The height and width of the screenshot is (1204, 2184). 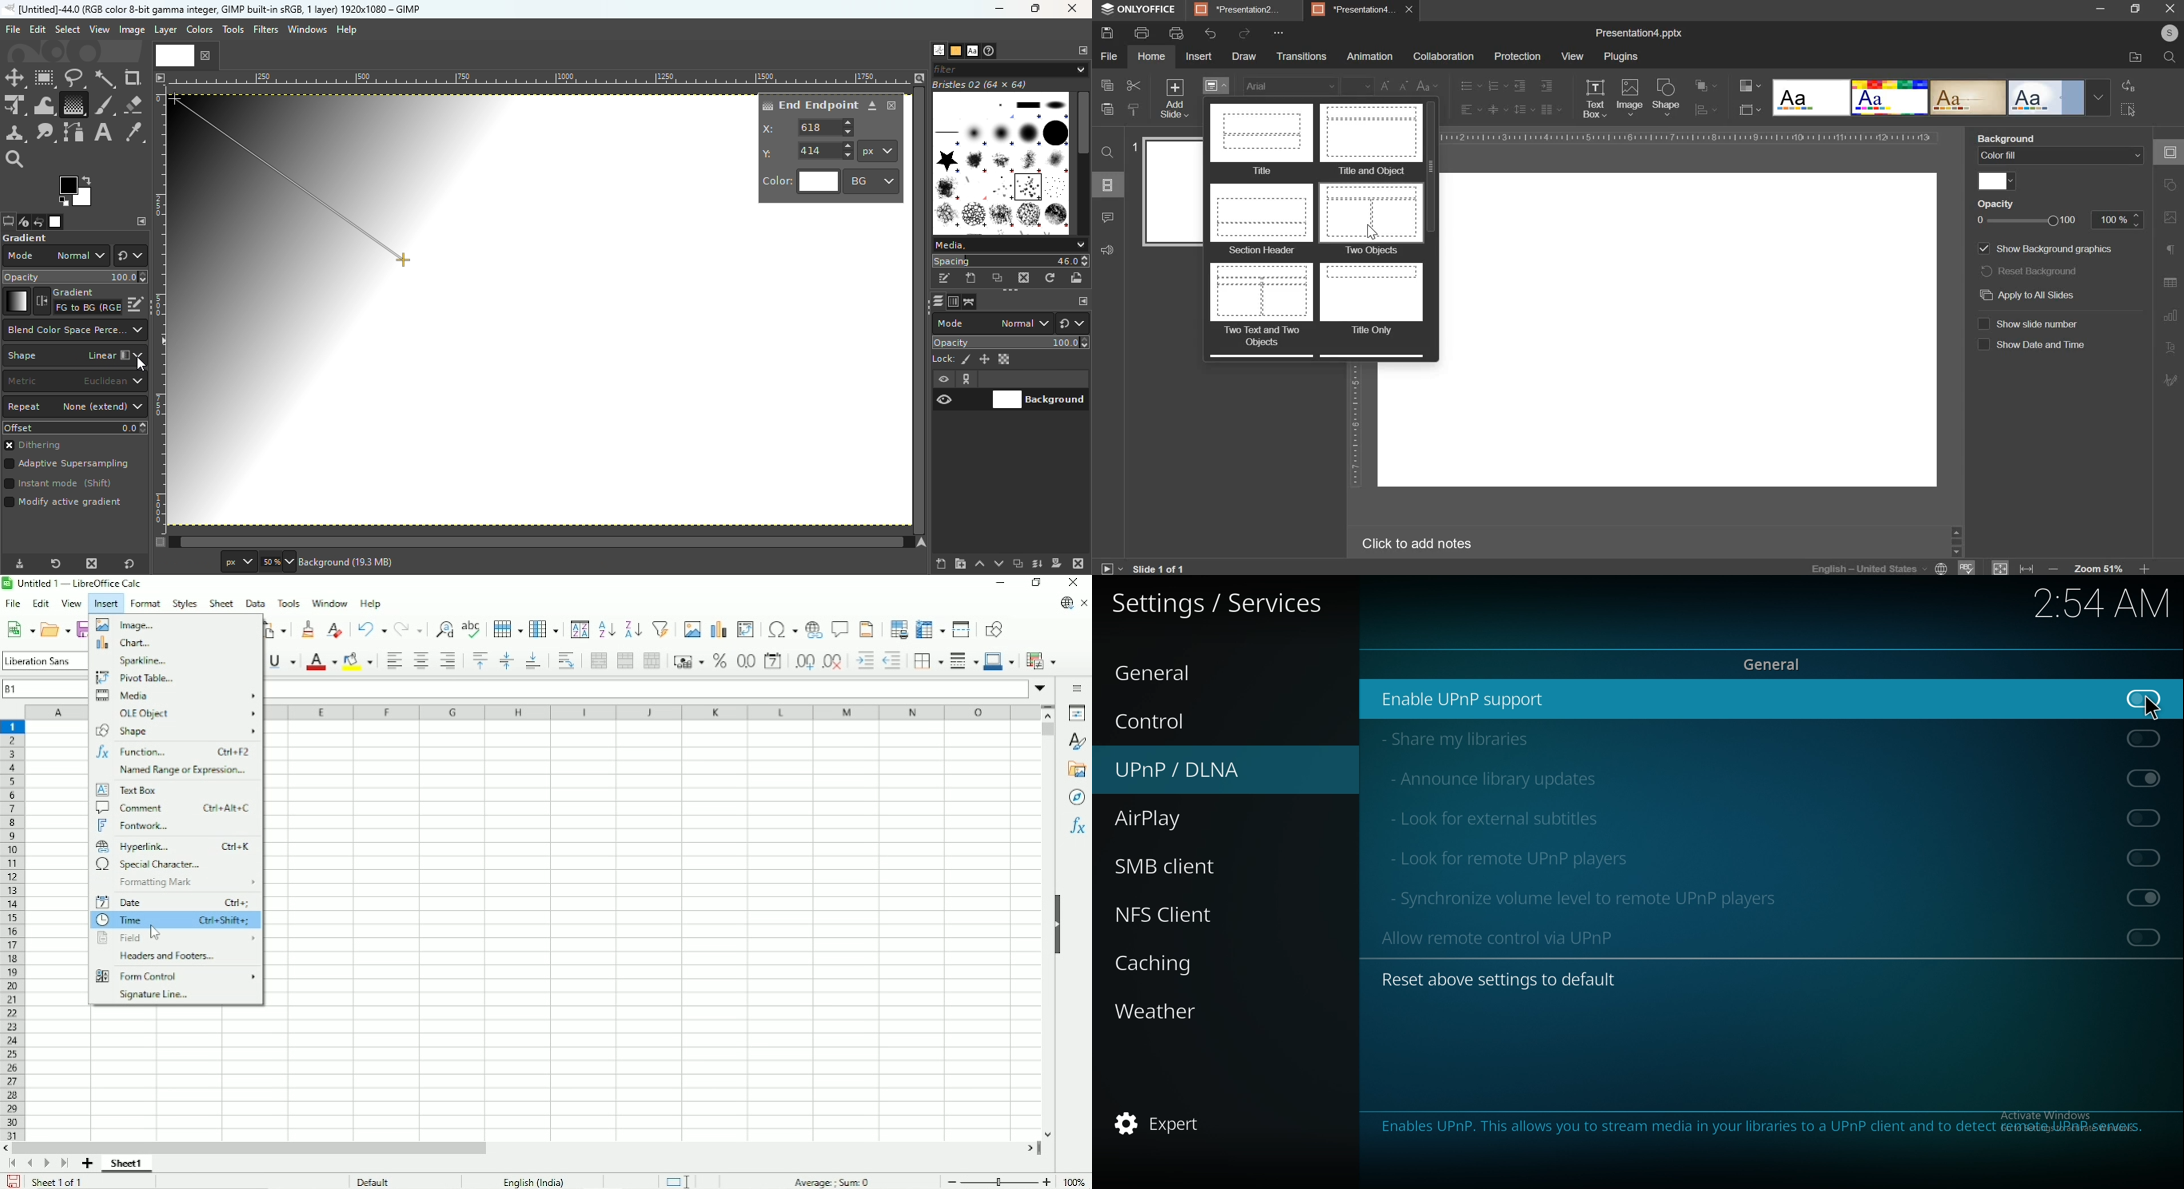 What do you see at coordinates (897, 628) in the screenshot?
I see `Define print area` at bounding box center [897, 628].